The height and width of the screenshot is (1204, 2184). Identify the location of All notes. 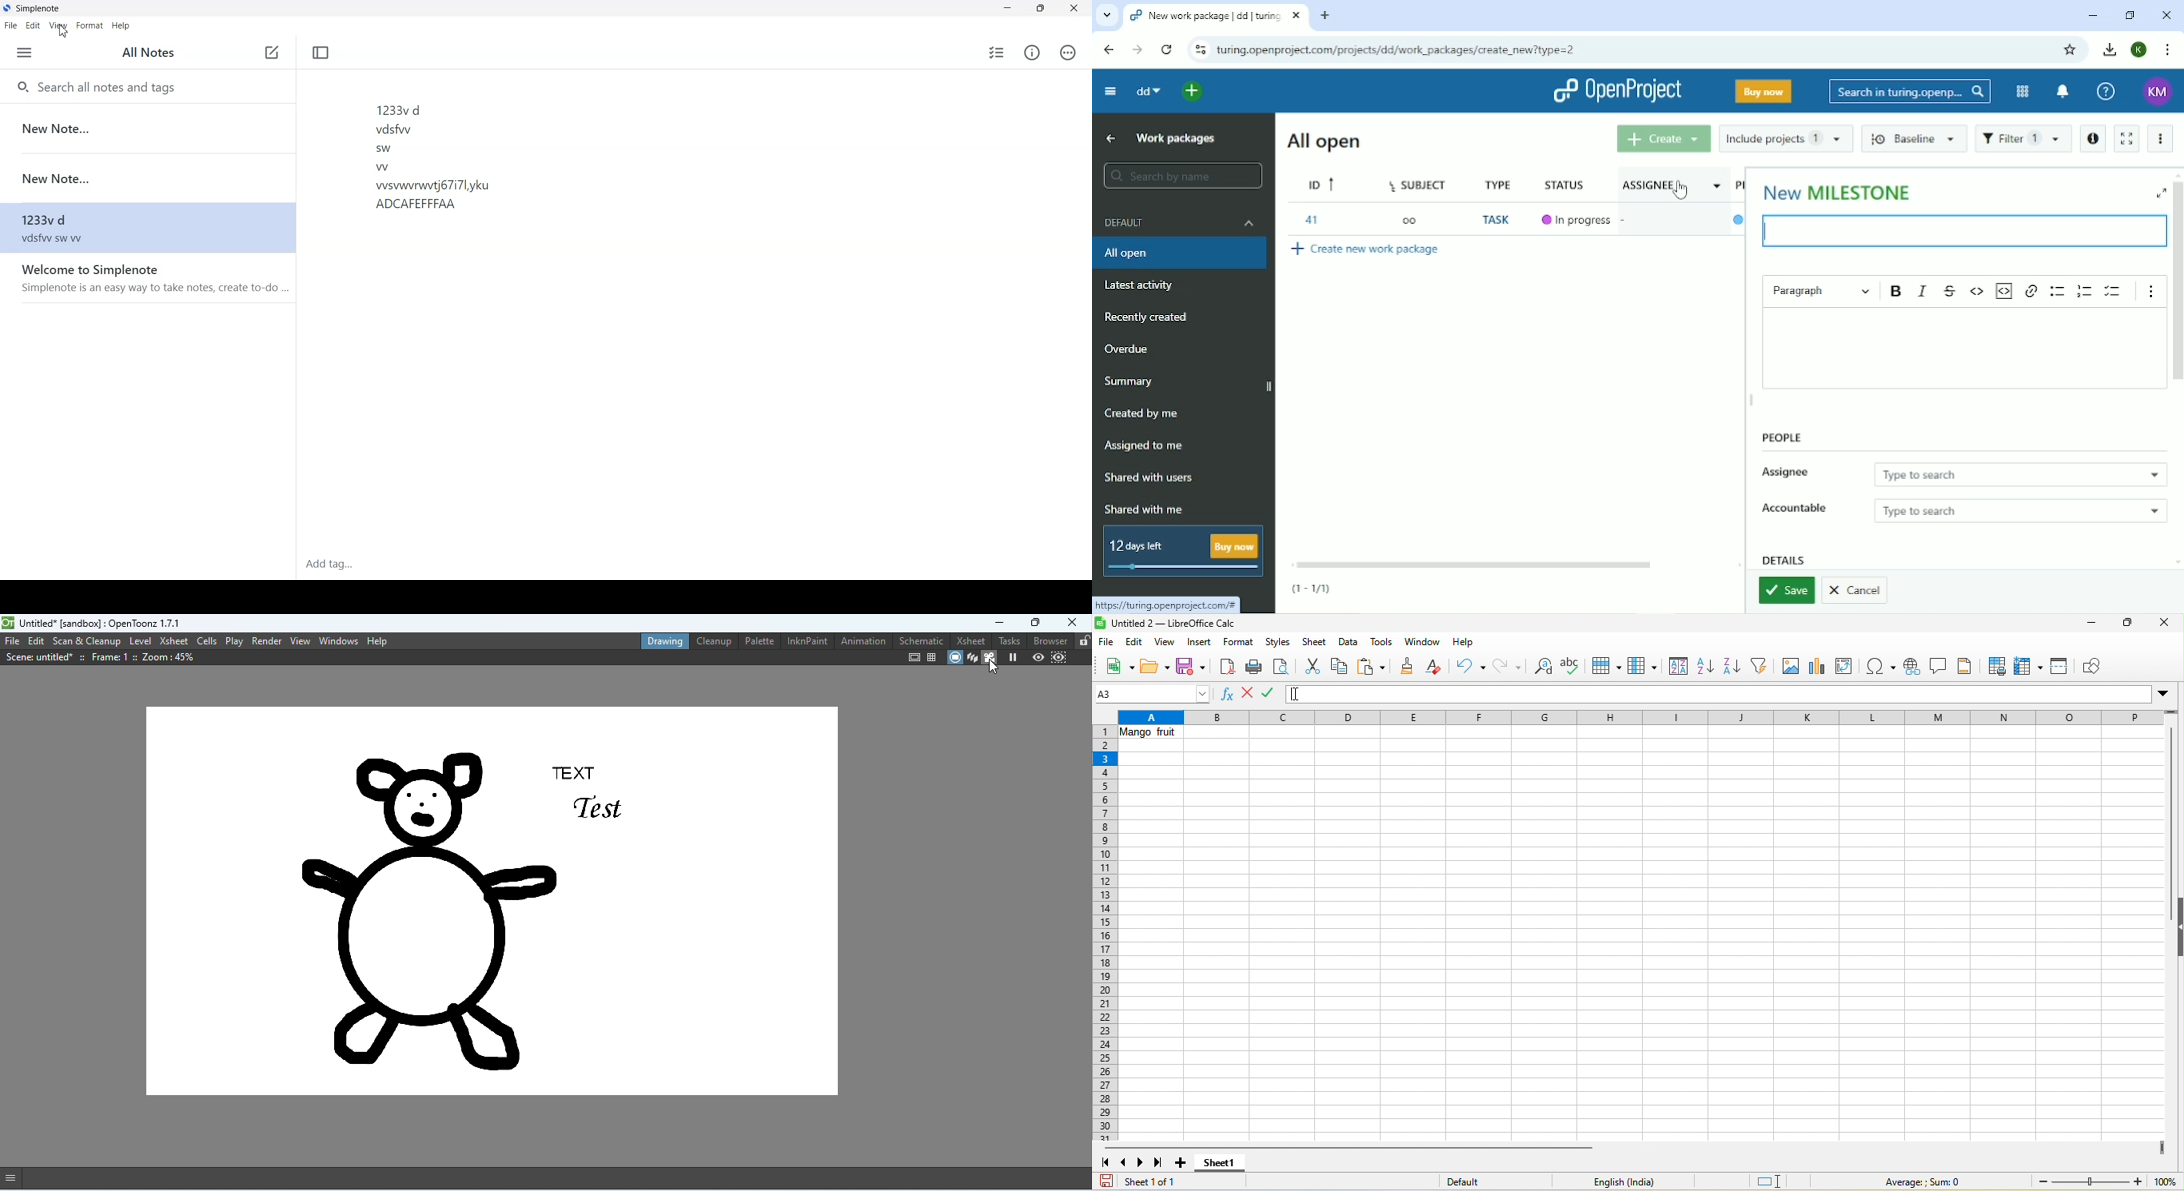
(144, 52).